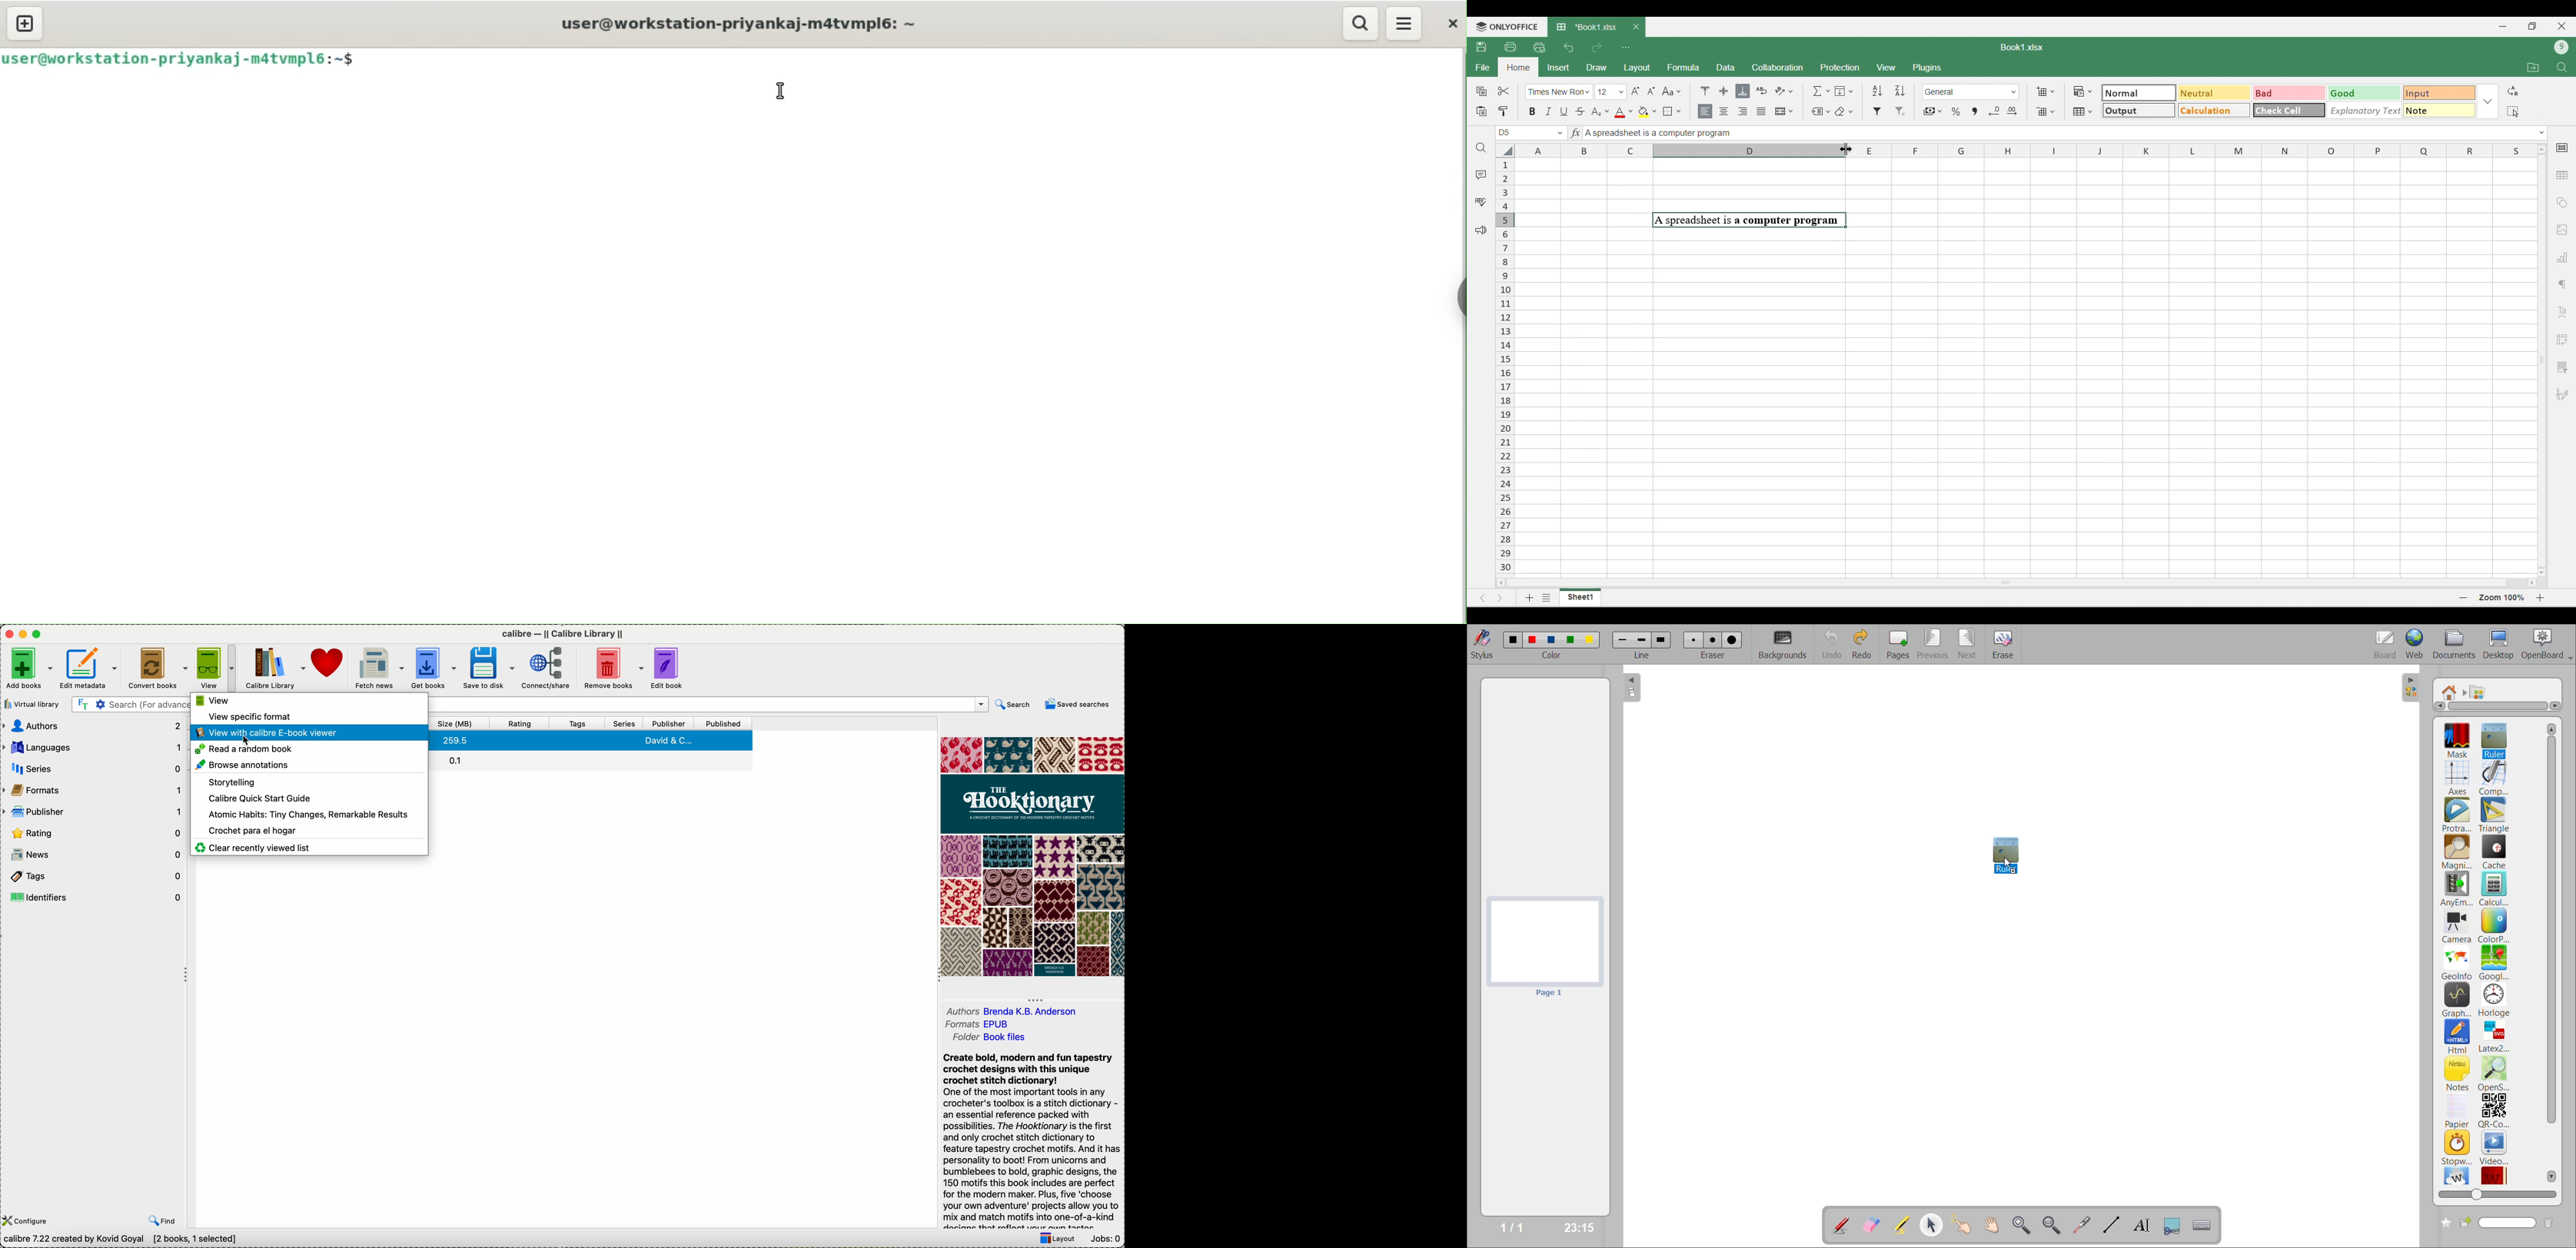 This screenshot has width=2576, height=1260. What do you see at coordinates (2083, 112) in the screenshot?
I see `Format as table options` at bounding box center [2083, 112].